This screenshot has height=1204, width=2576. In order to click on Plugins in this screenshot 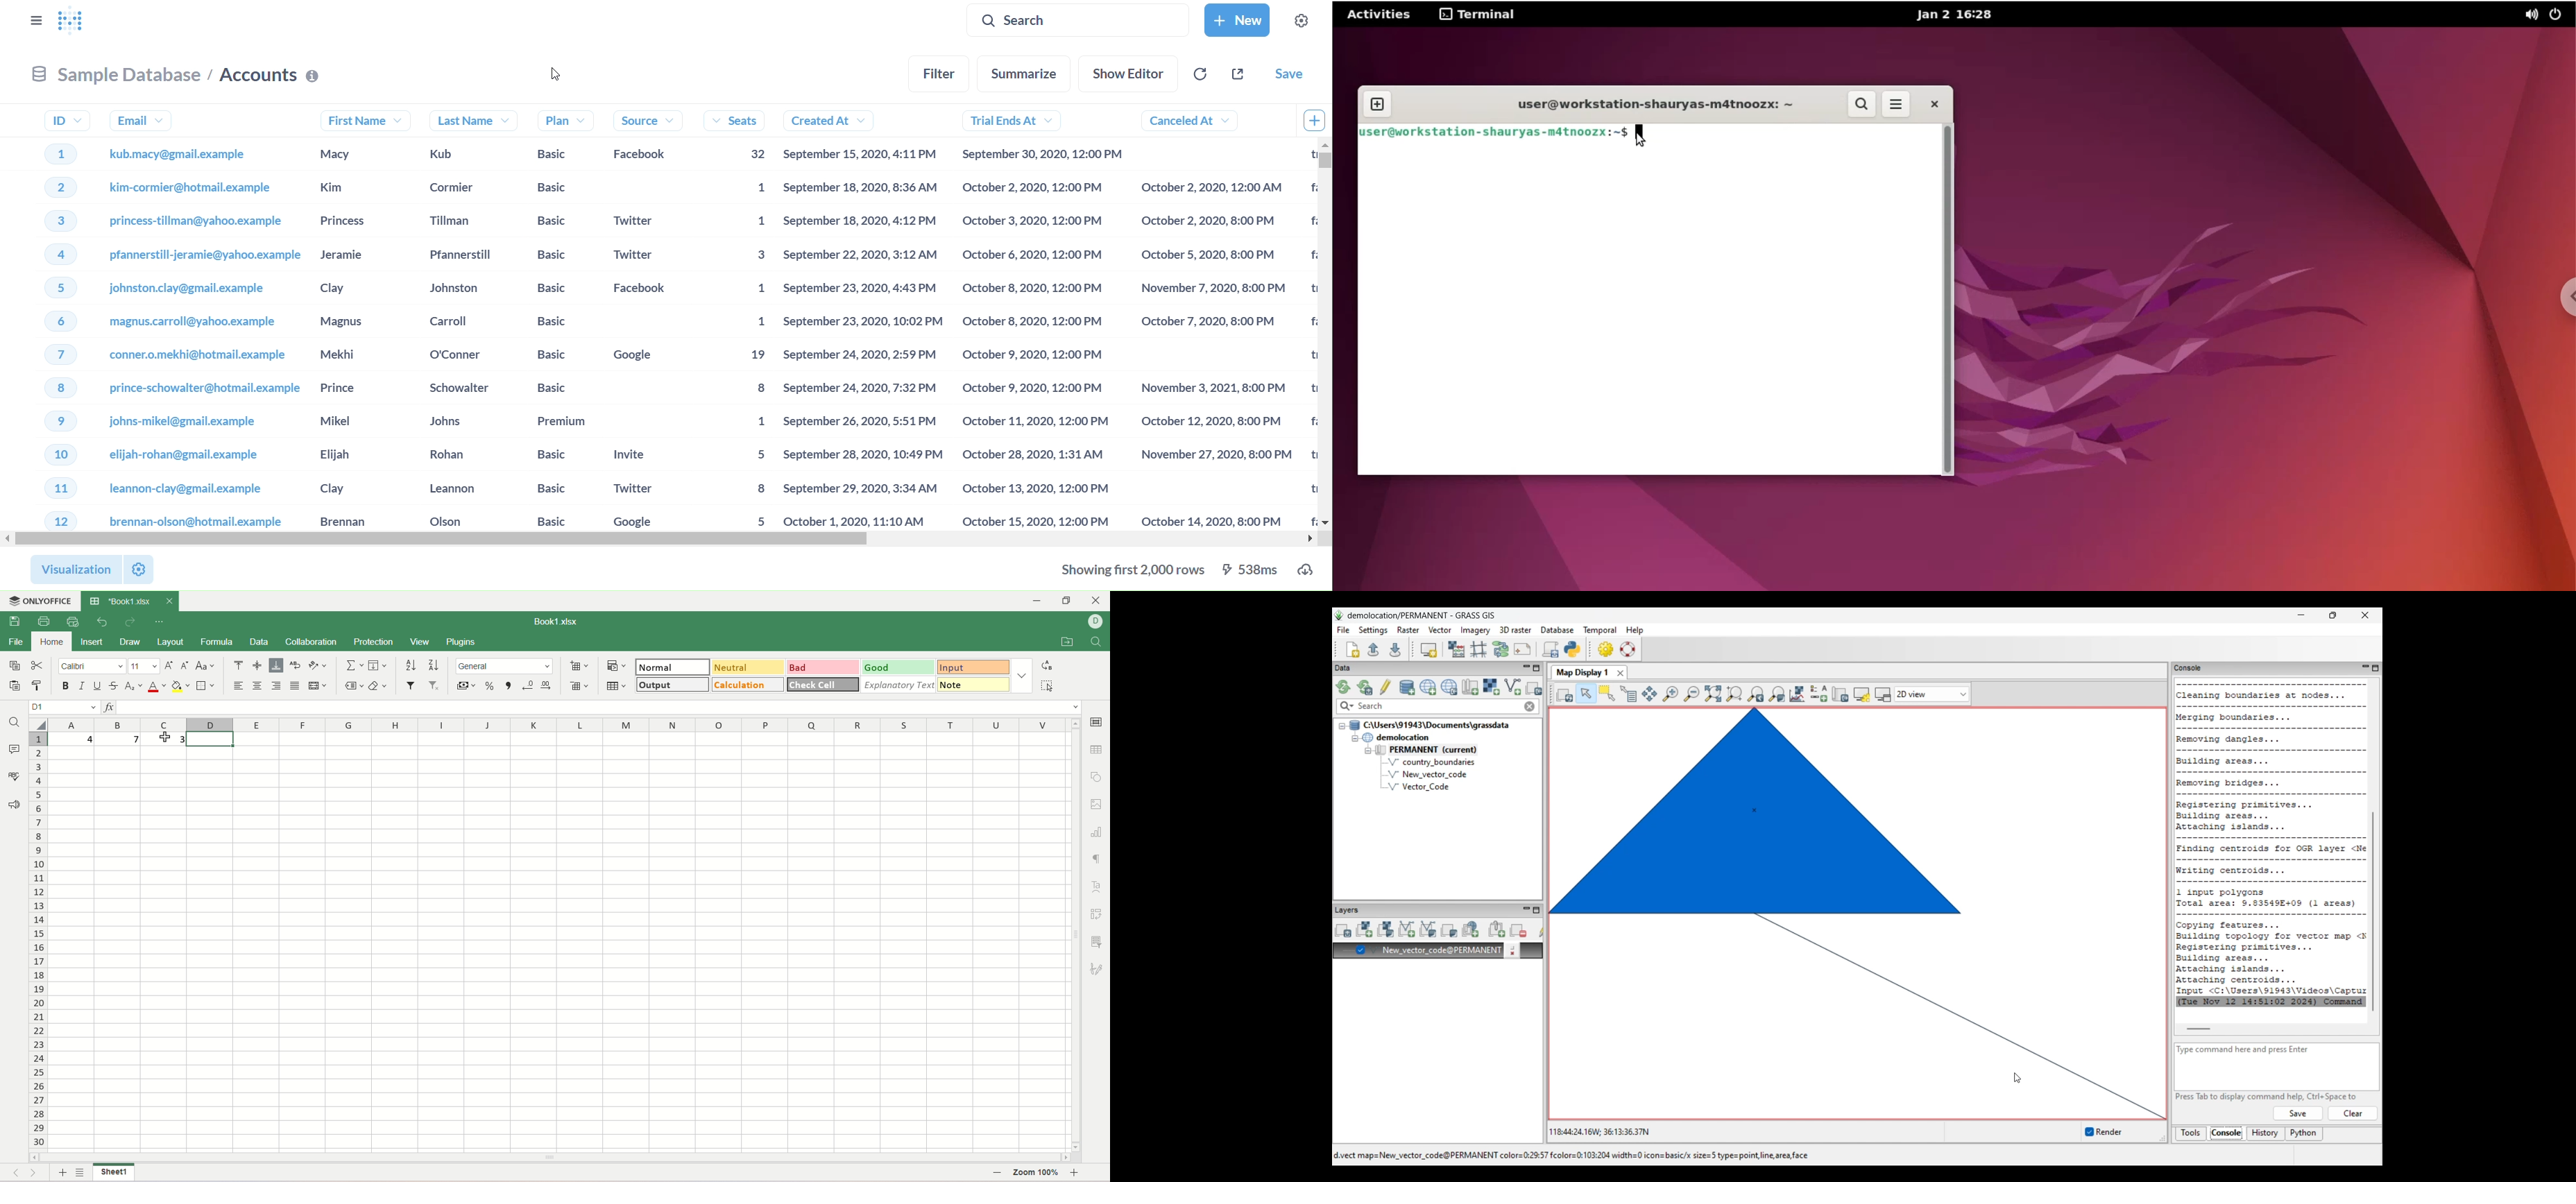, I will do `click(462, 641)`.